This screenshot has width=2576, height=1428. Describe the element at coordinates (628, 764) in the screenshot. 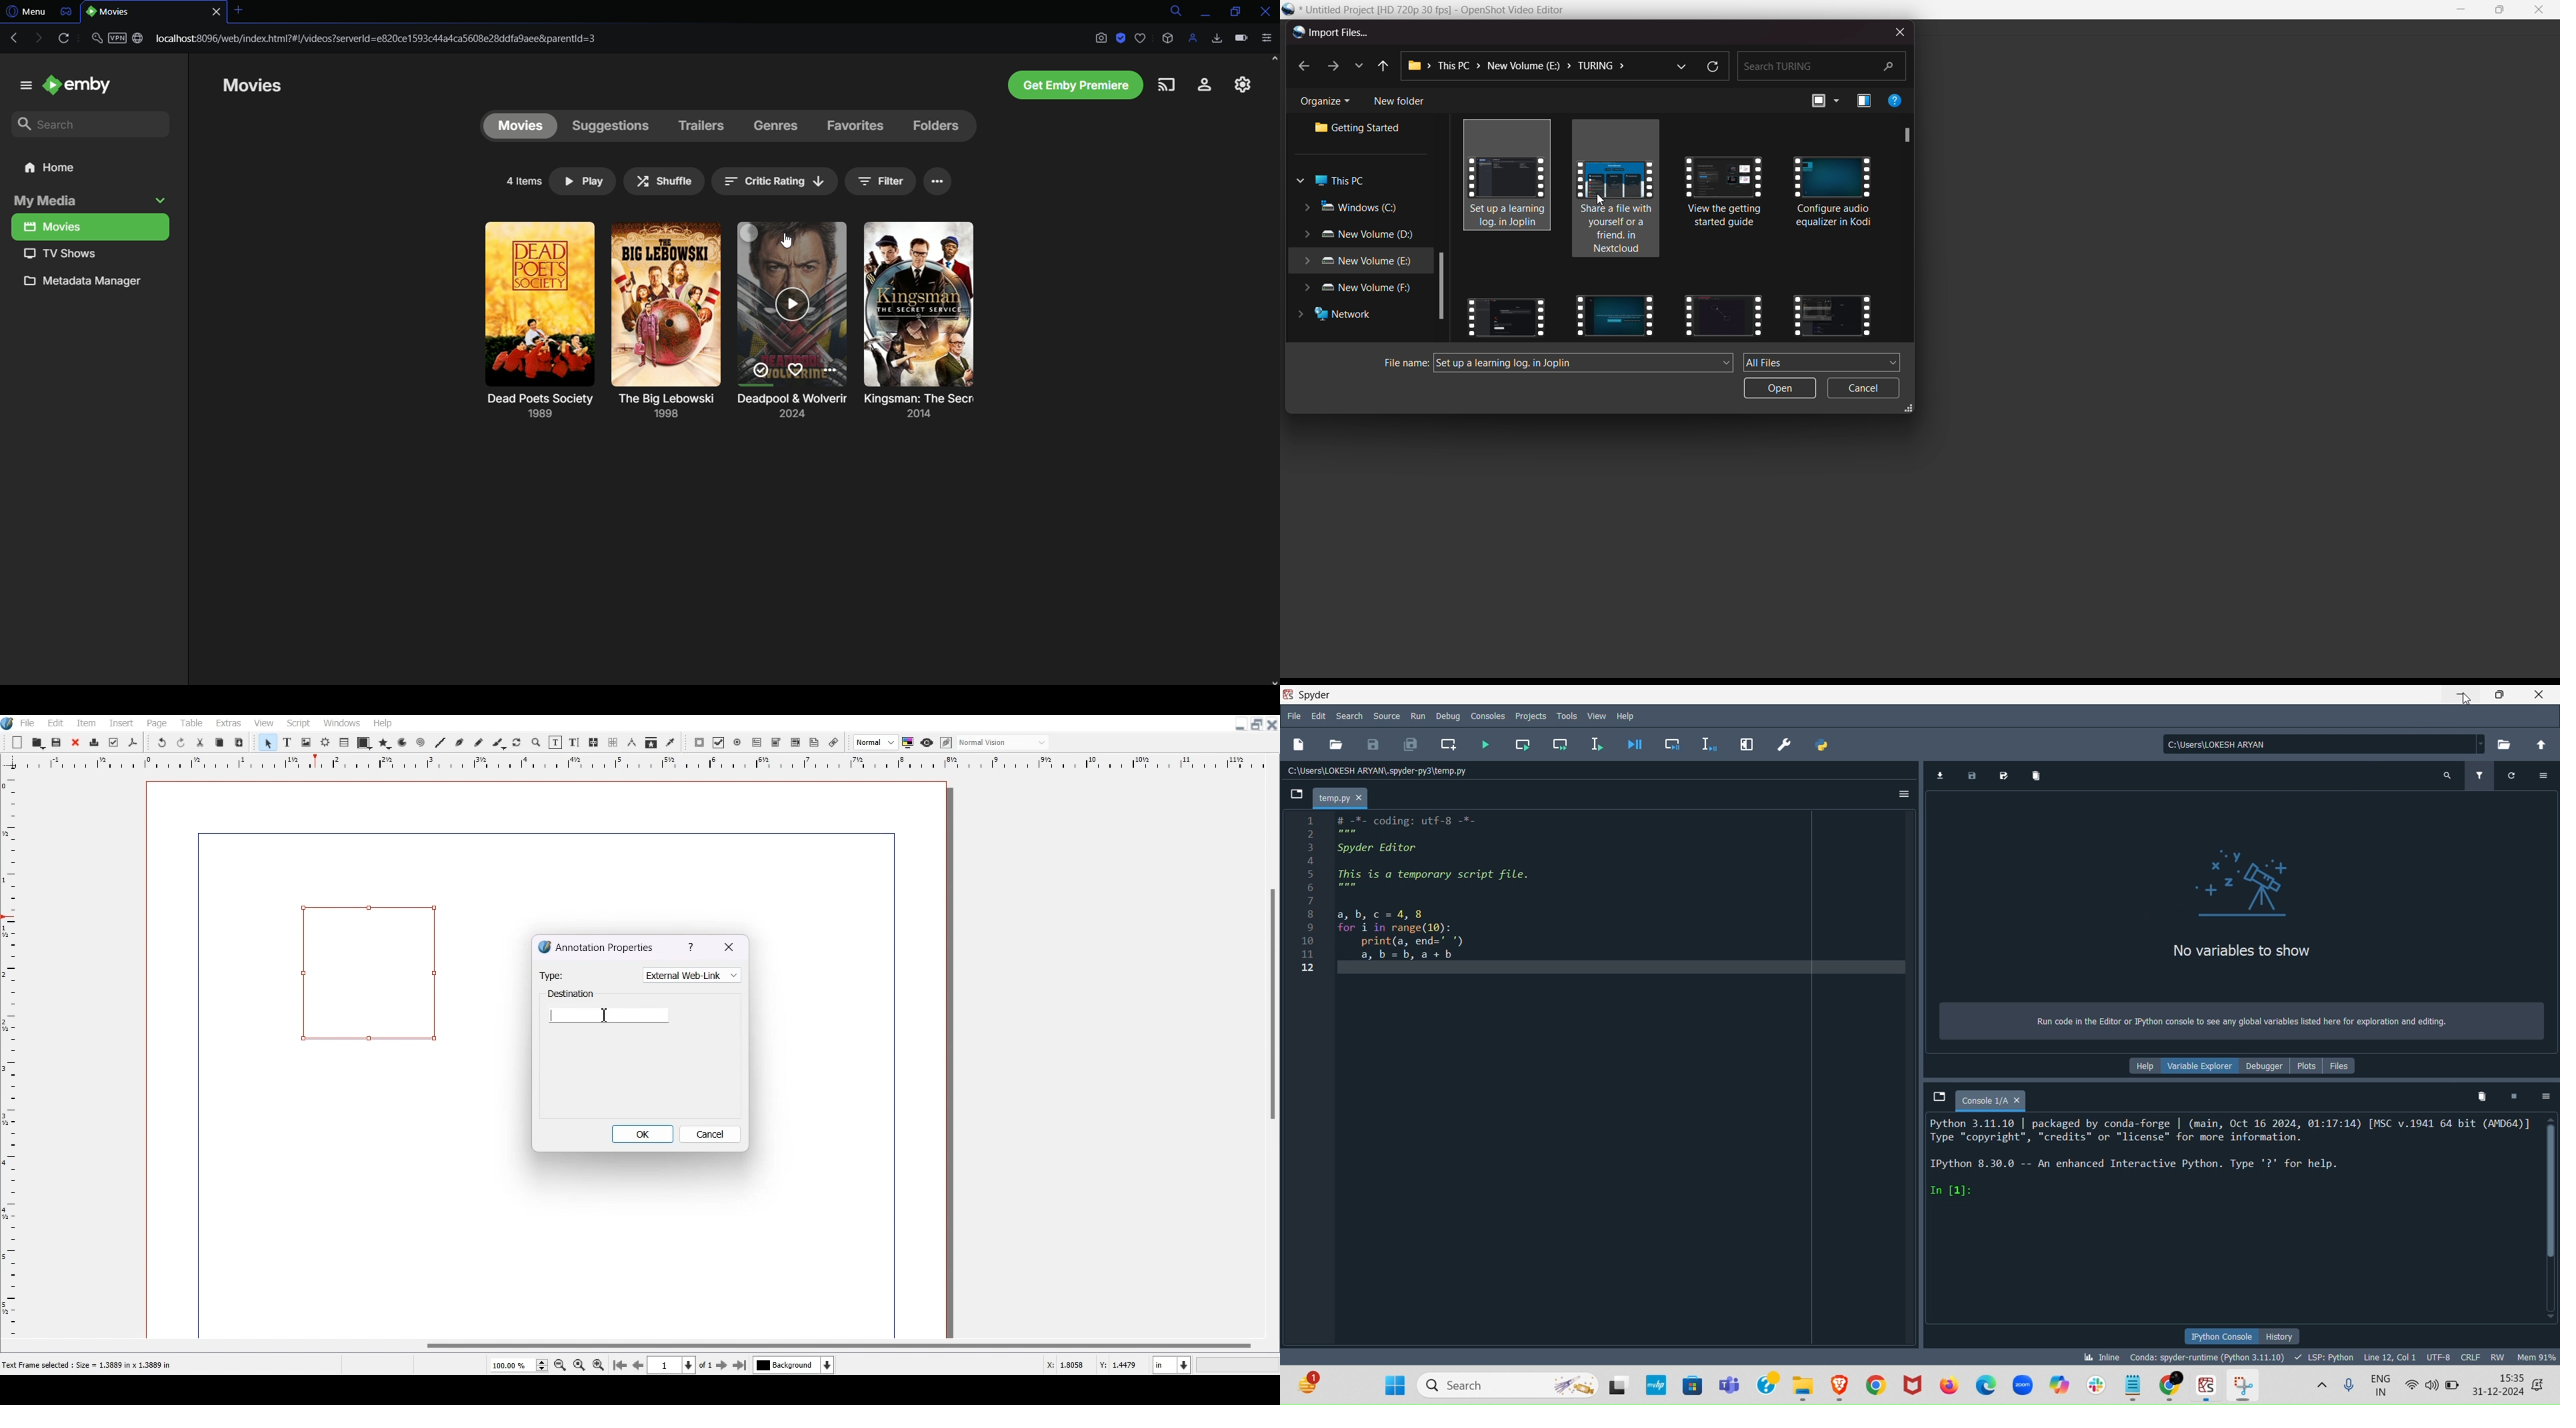

I see `Vertical scale` at that location.